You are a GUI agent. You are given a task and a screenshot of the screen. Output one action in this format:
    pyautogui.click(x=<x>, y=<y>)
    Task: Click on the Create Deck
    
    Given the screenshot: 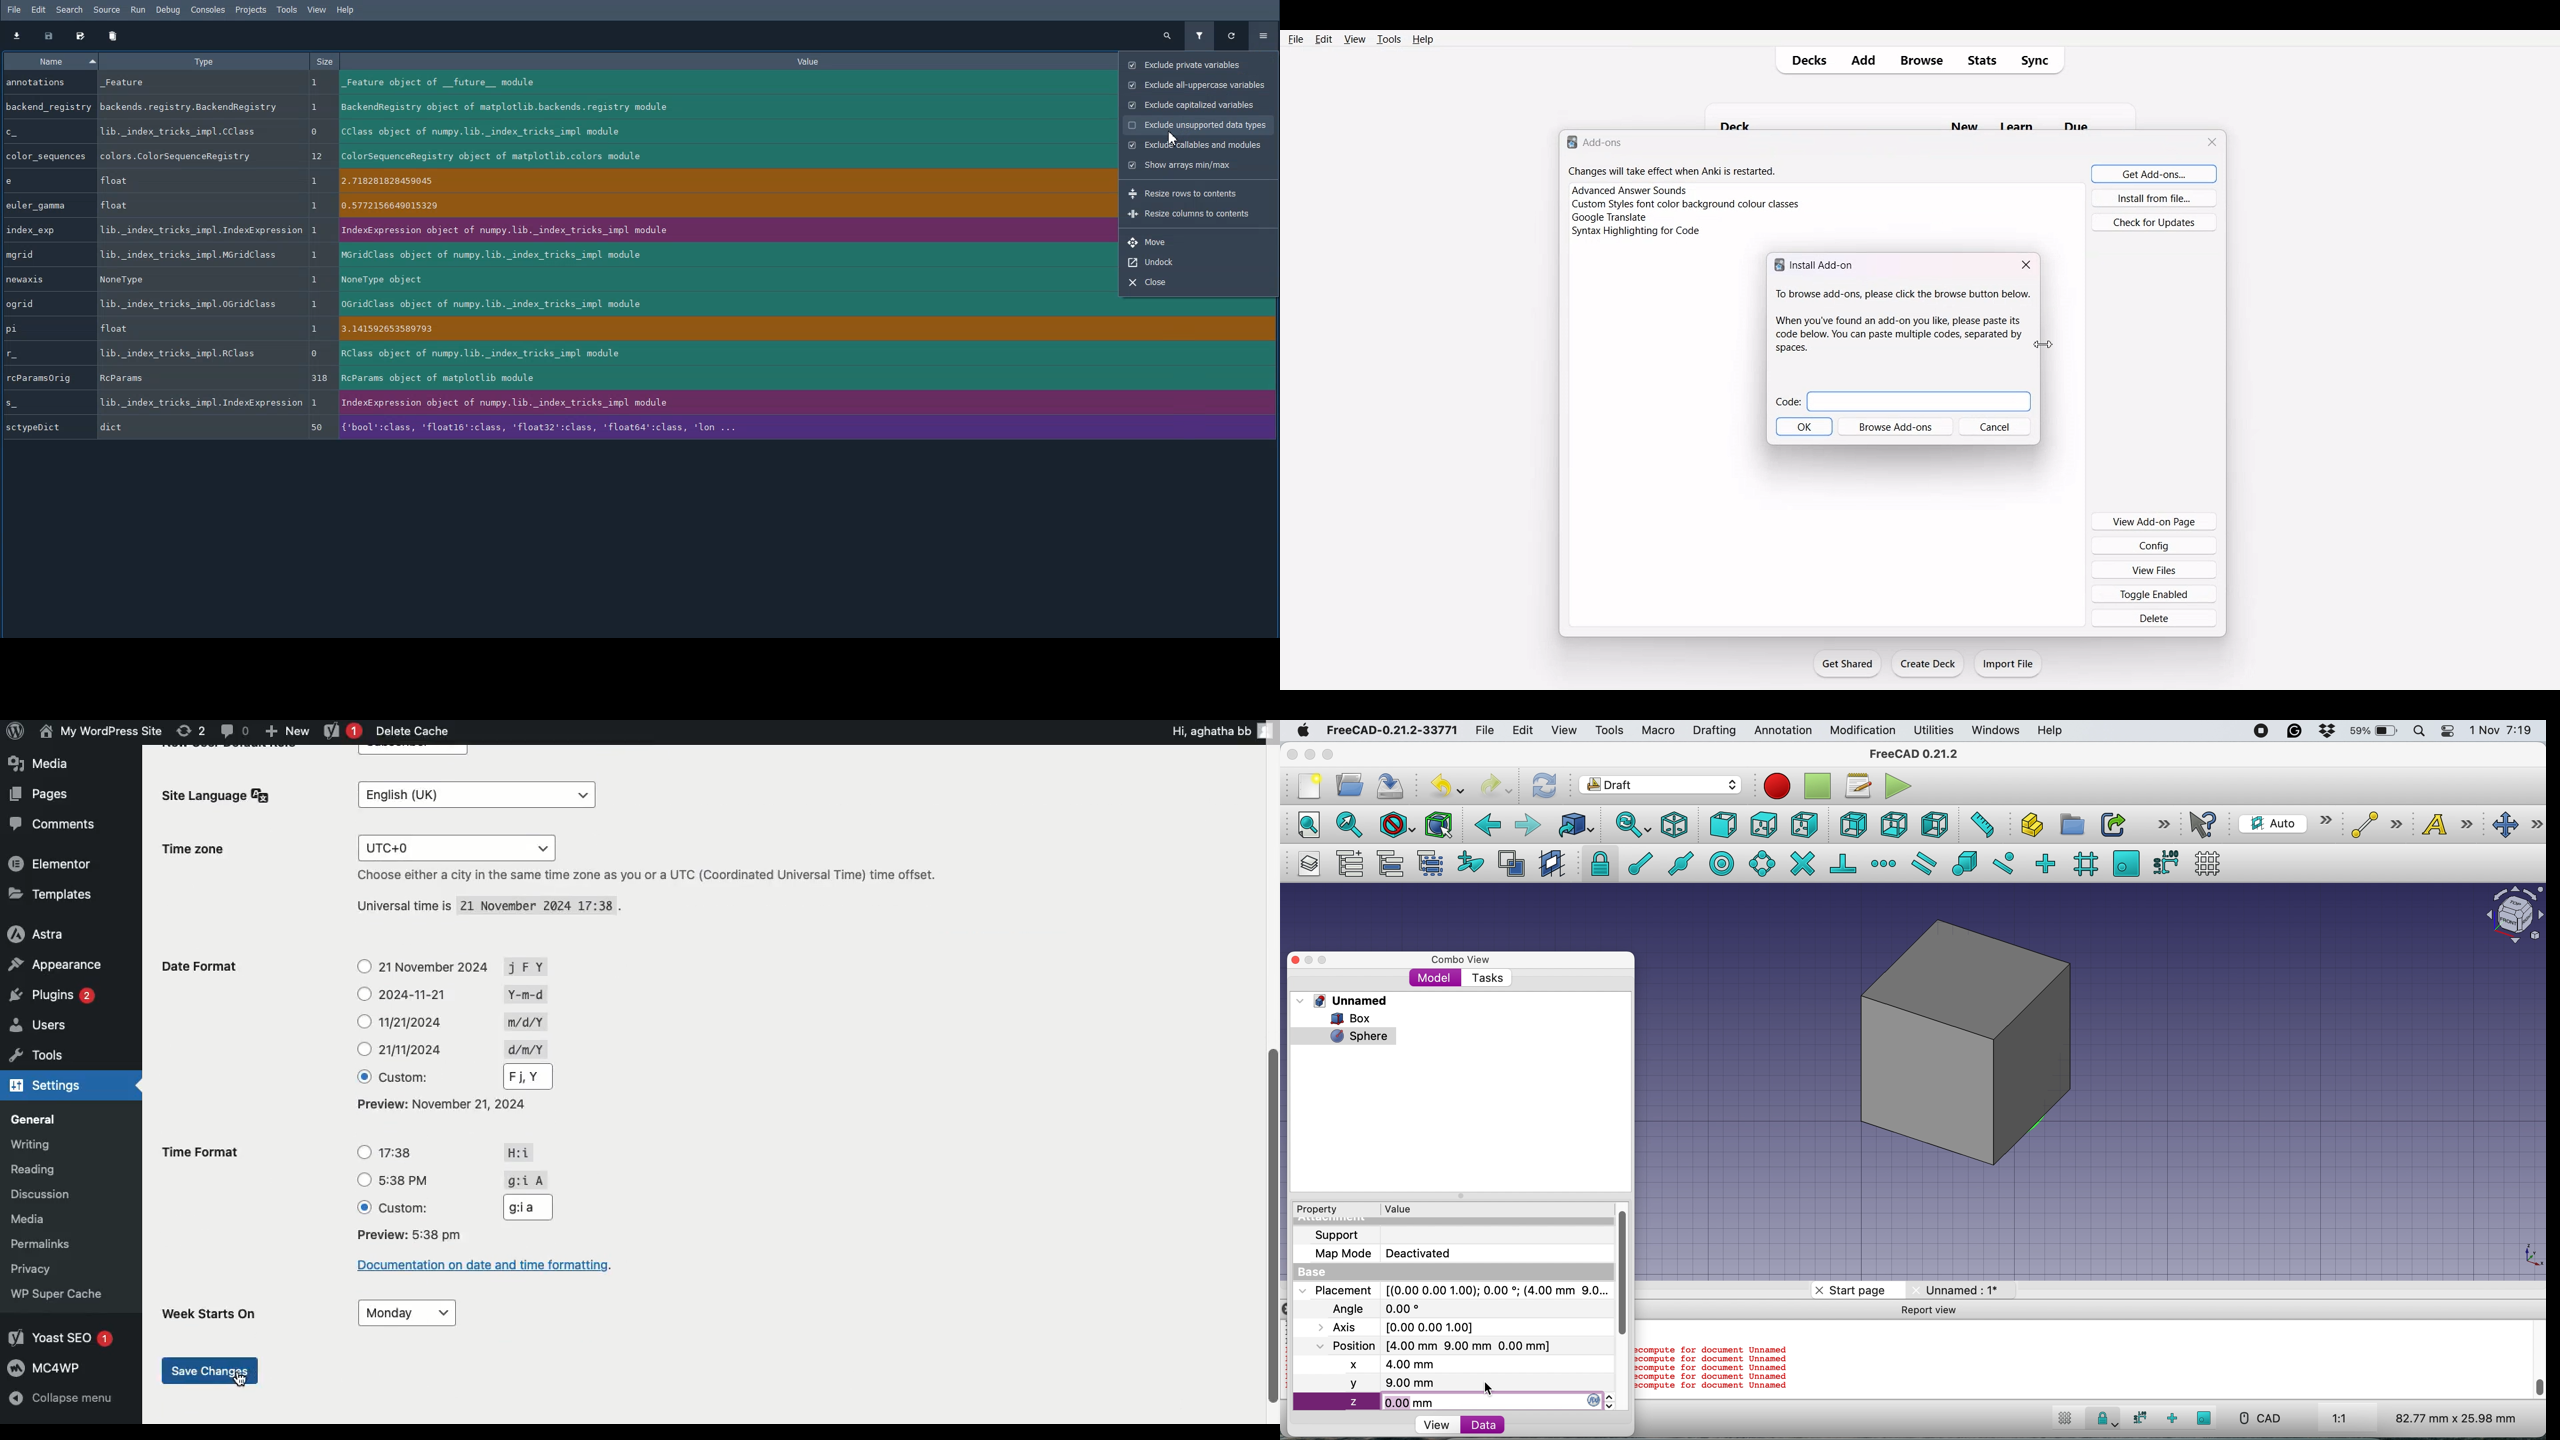 What is the action you would take?
    pyautogui.click(x=1929, y=664)
    